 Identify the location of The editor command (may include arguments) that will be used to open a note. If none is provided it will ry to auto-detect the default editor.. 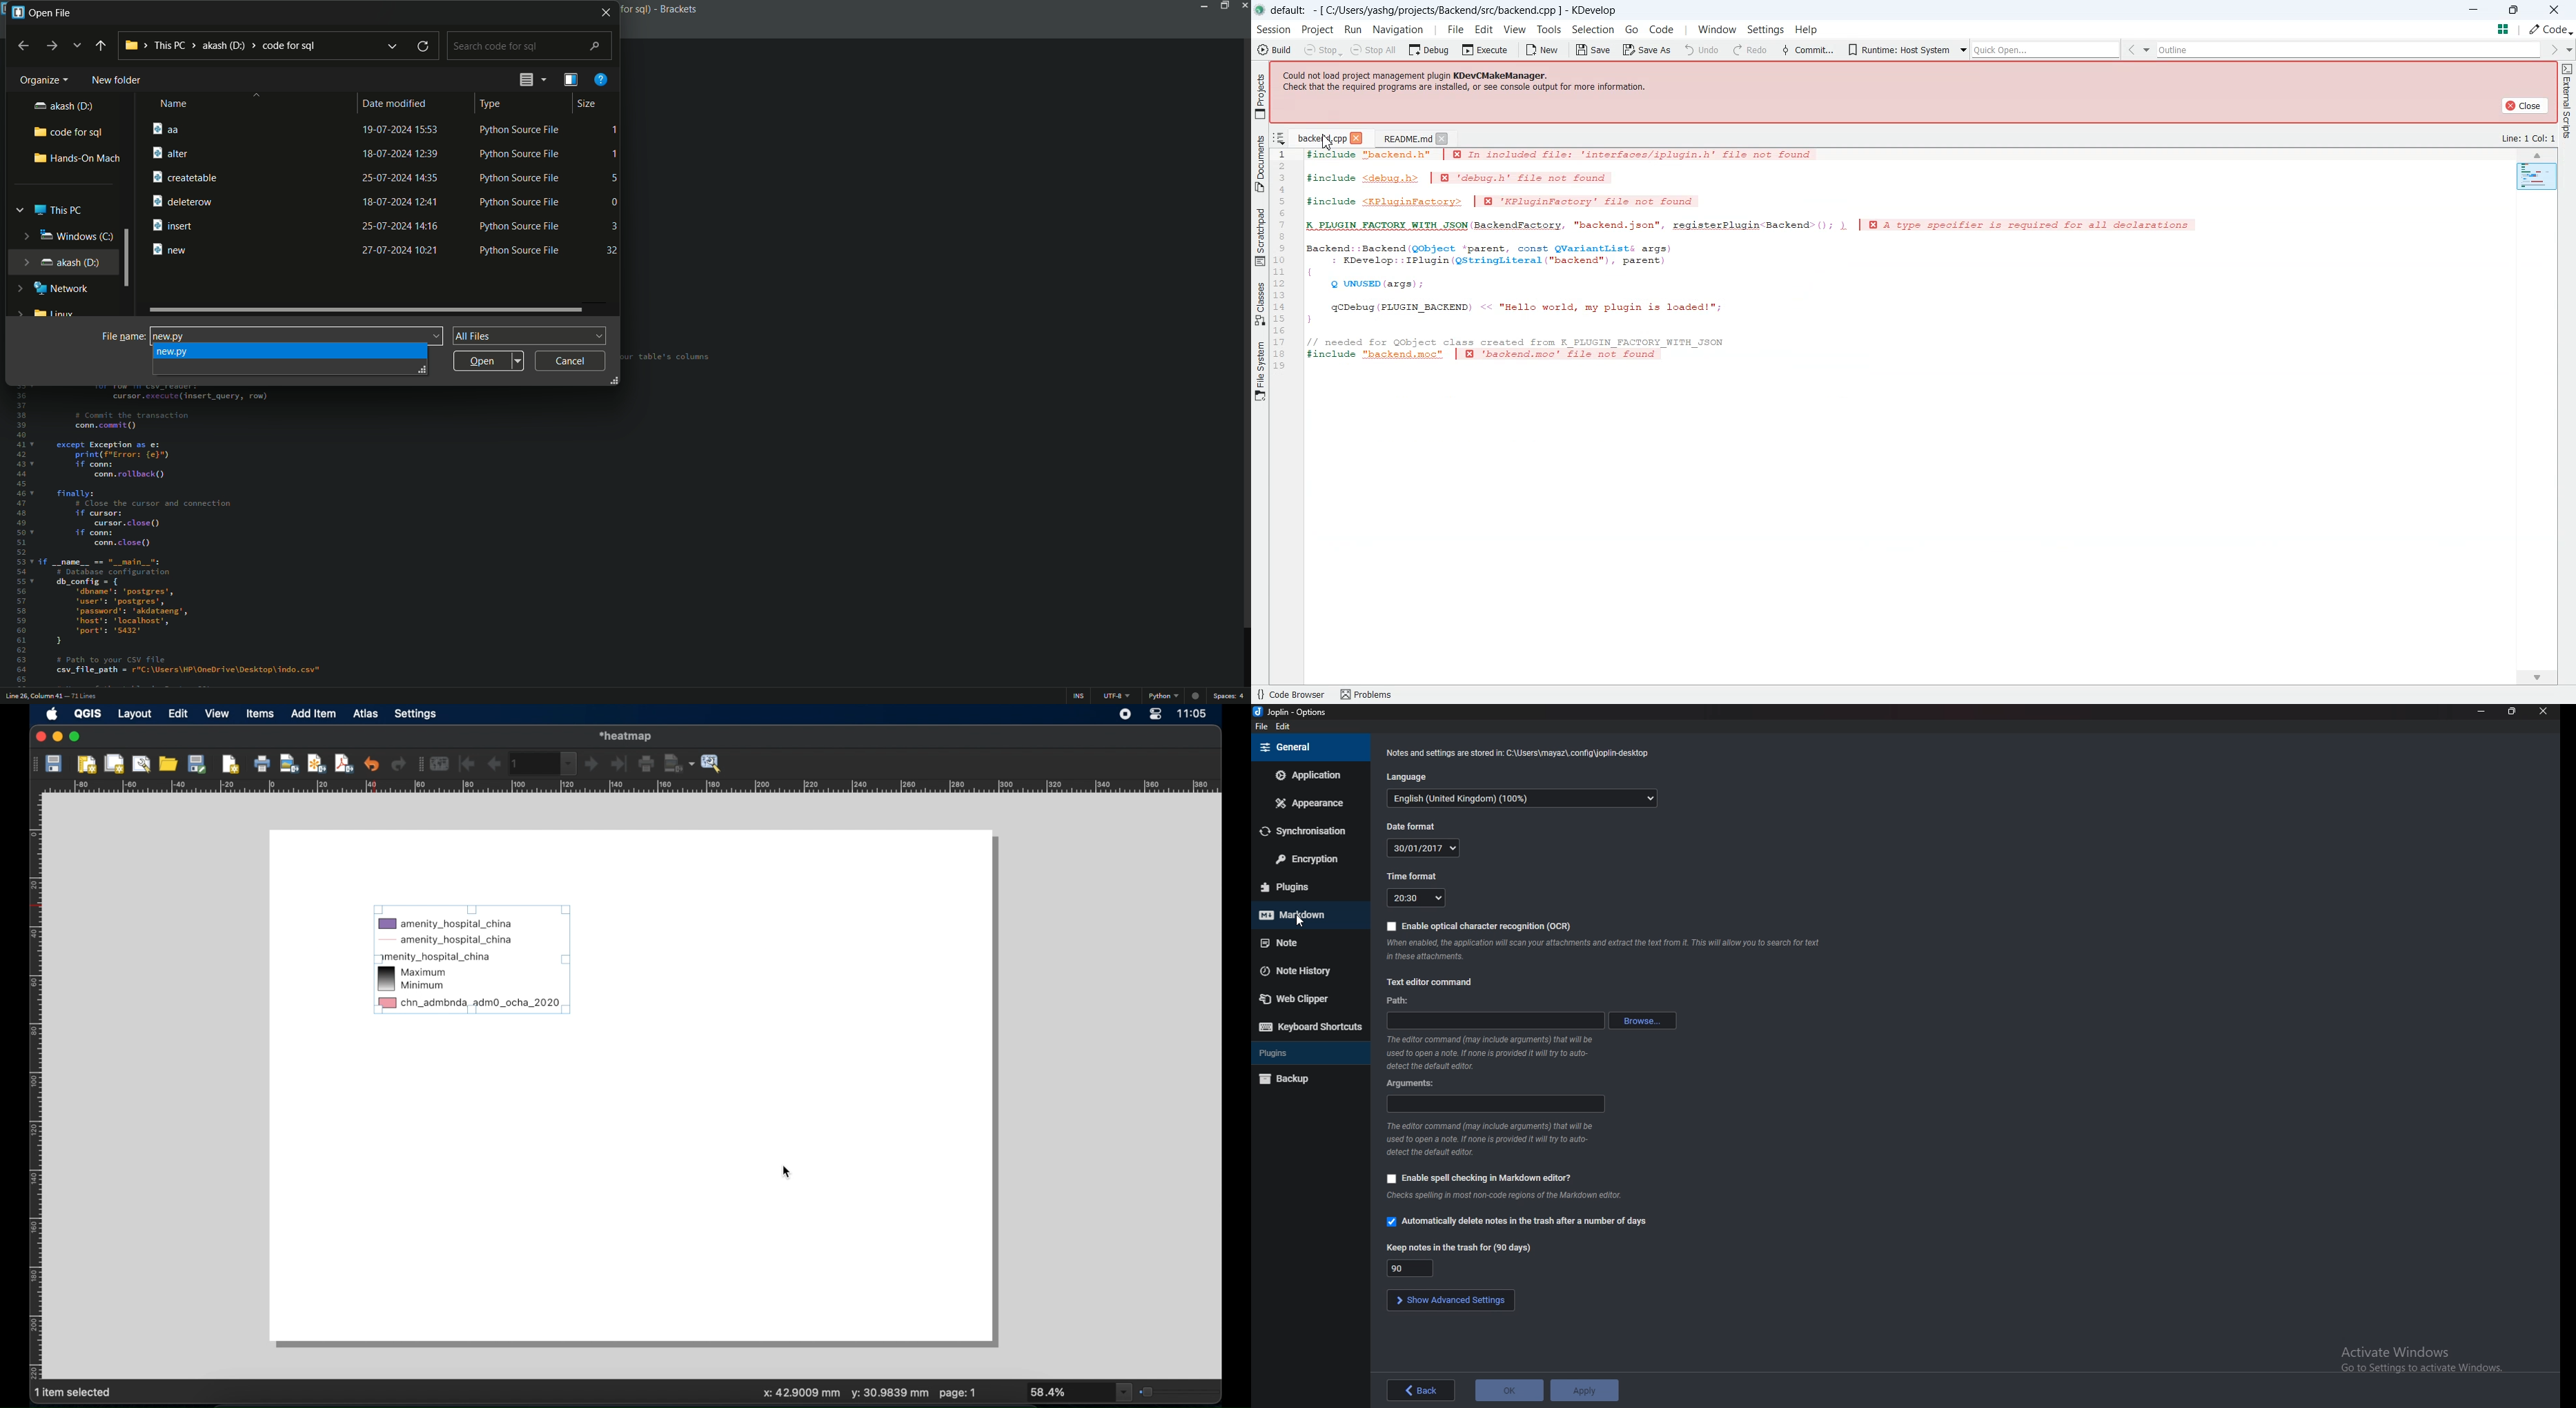
(1492, 1054).